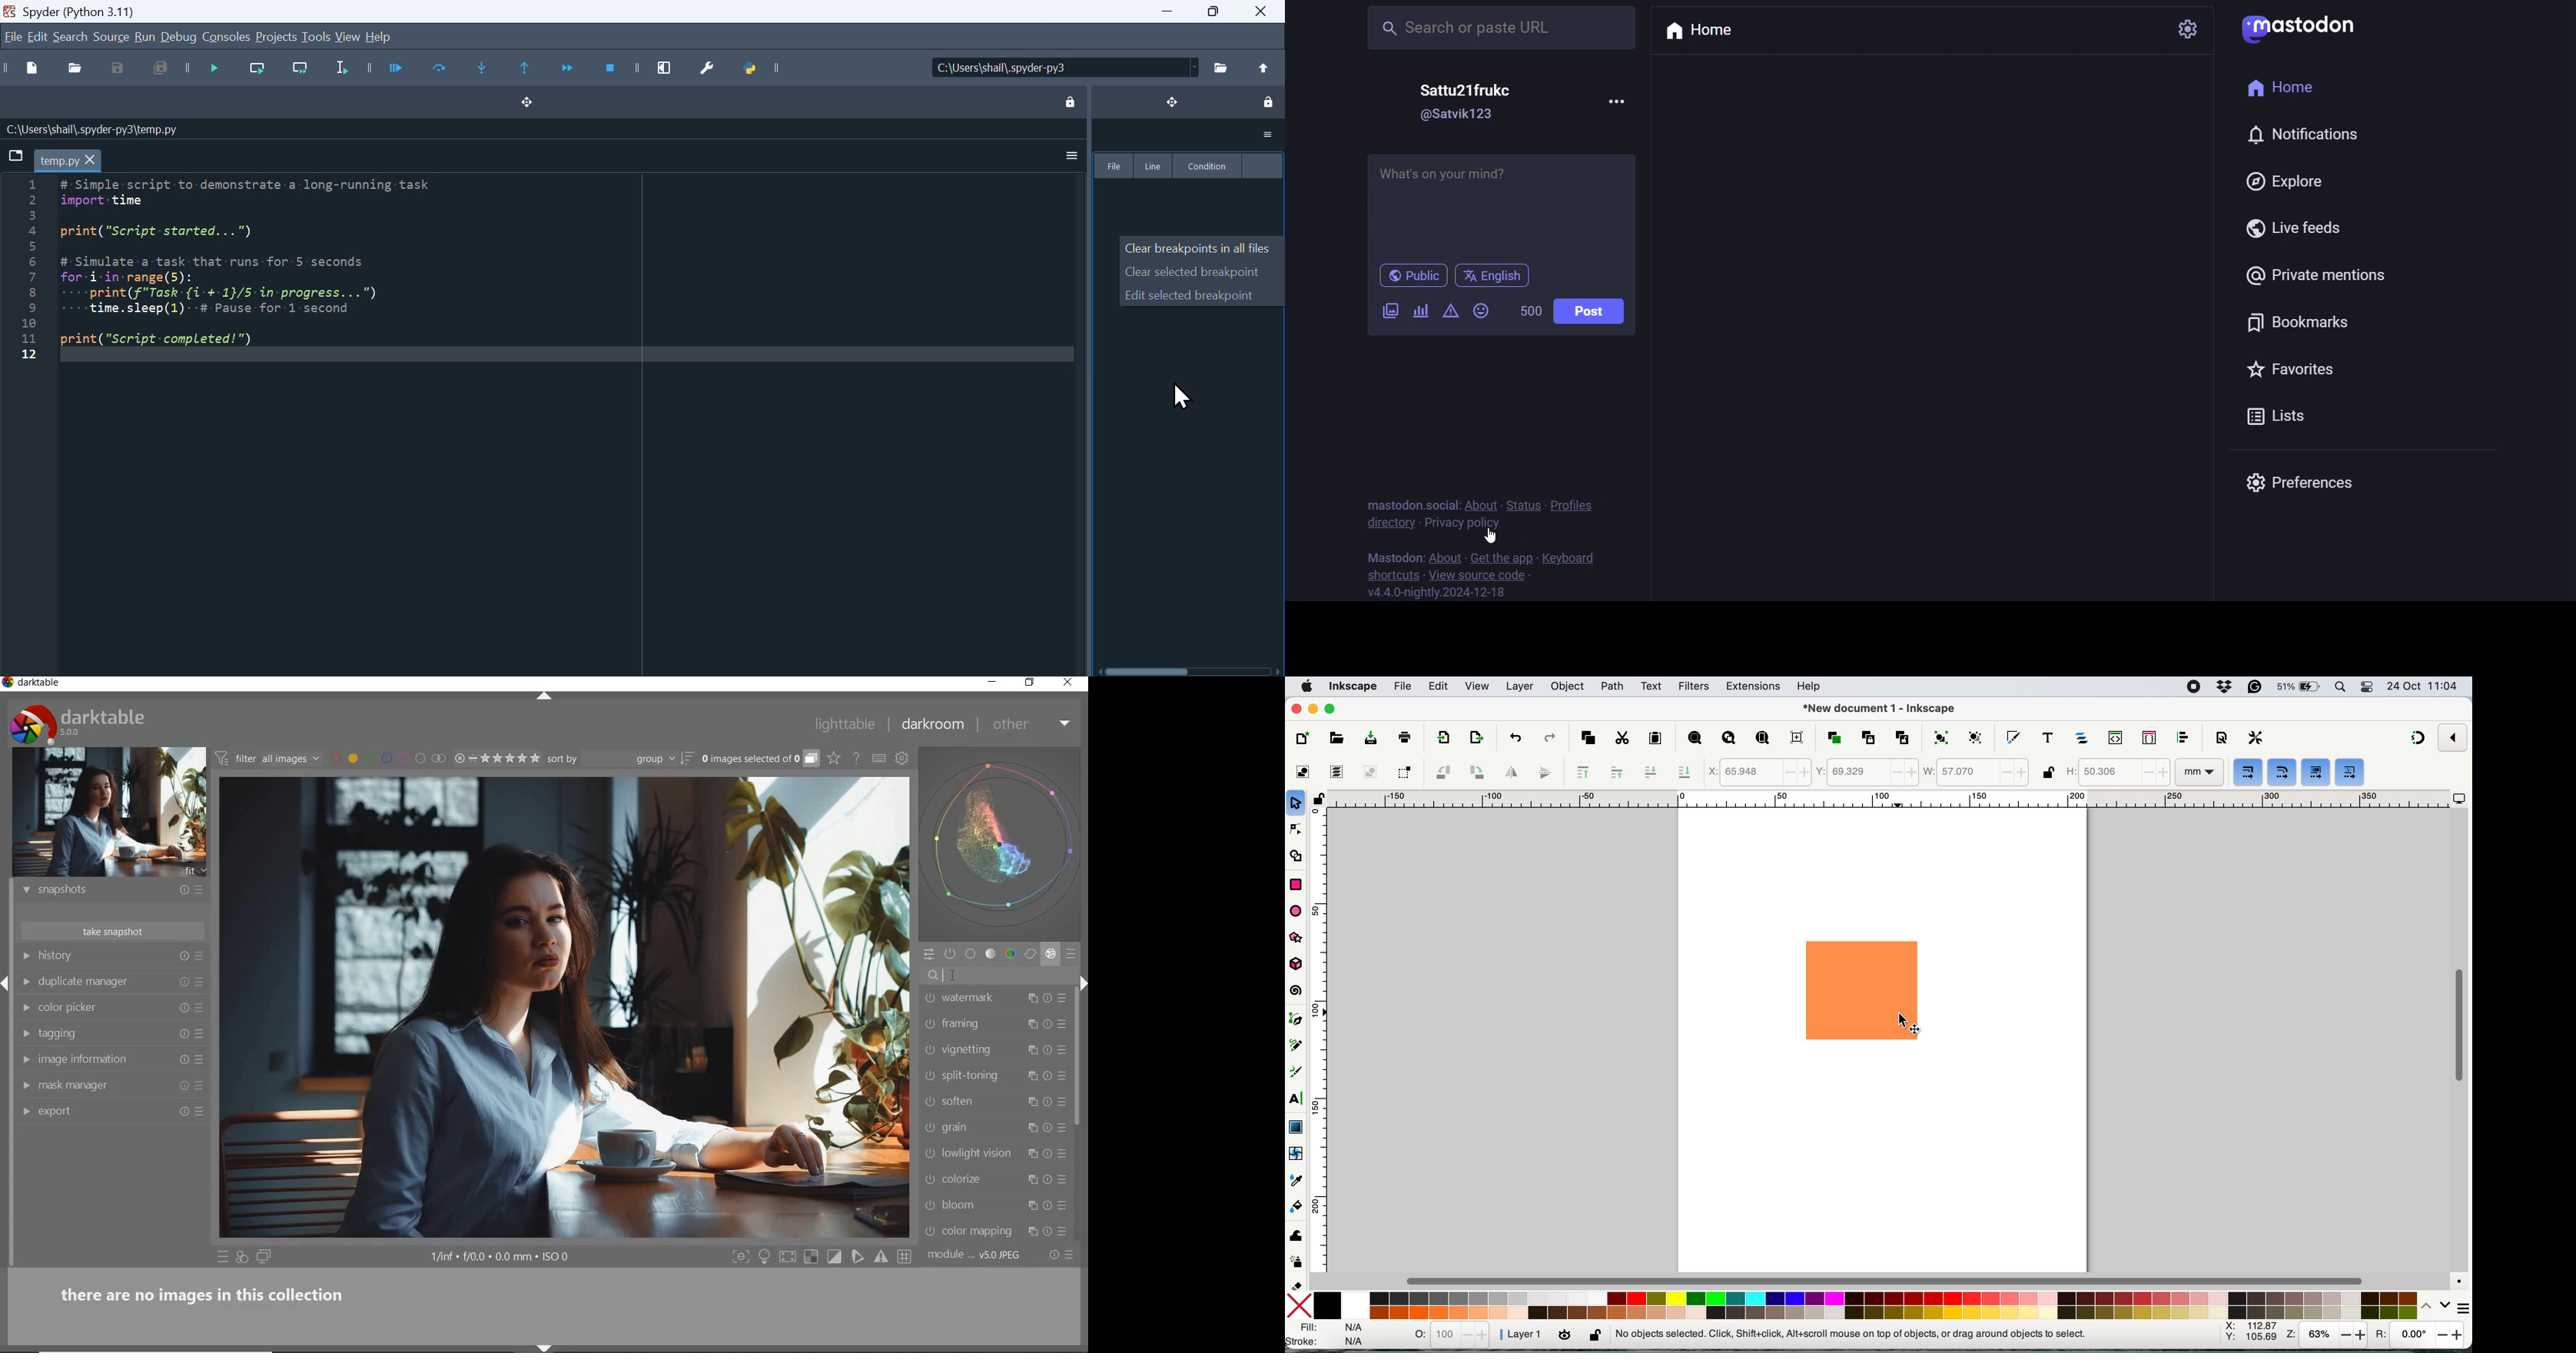  I want to click on Run, so click(145, 35).